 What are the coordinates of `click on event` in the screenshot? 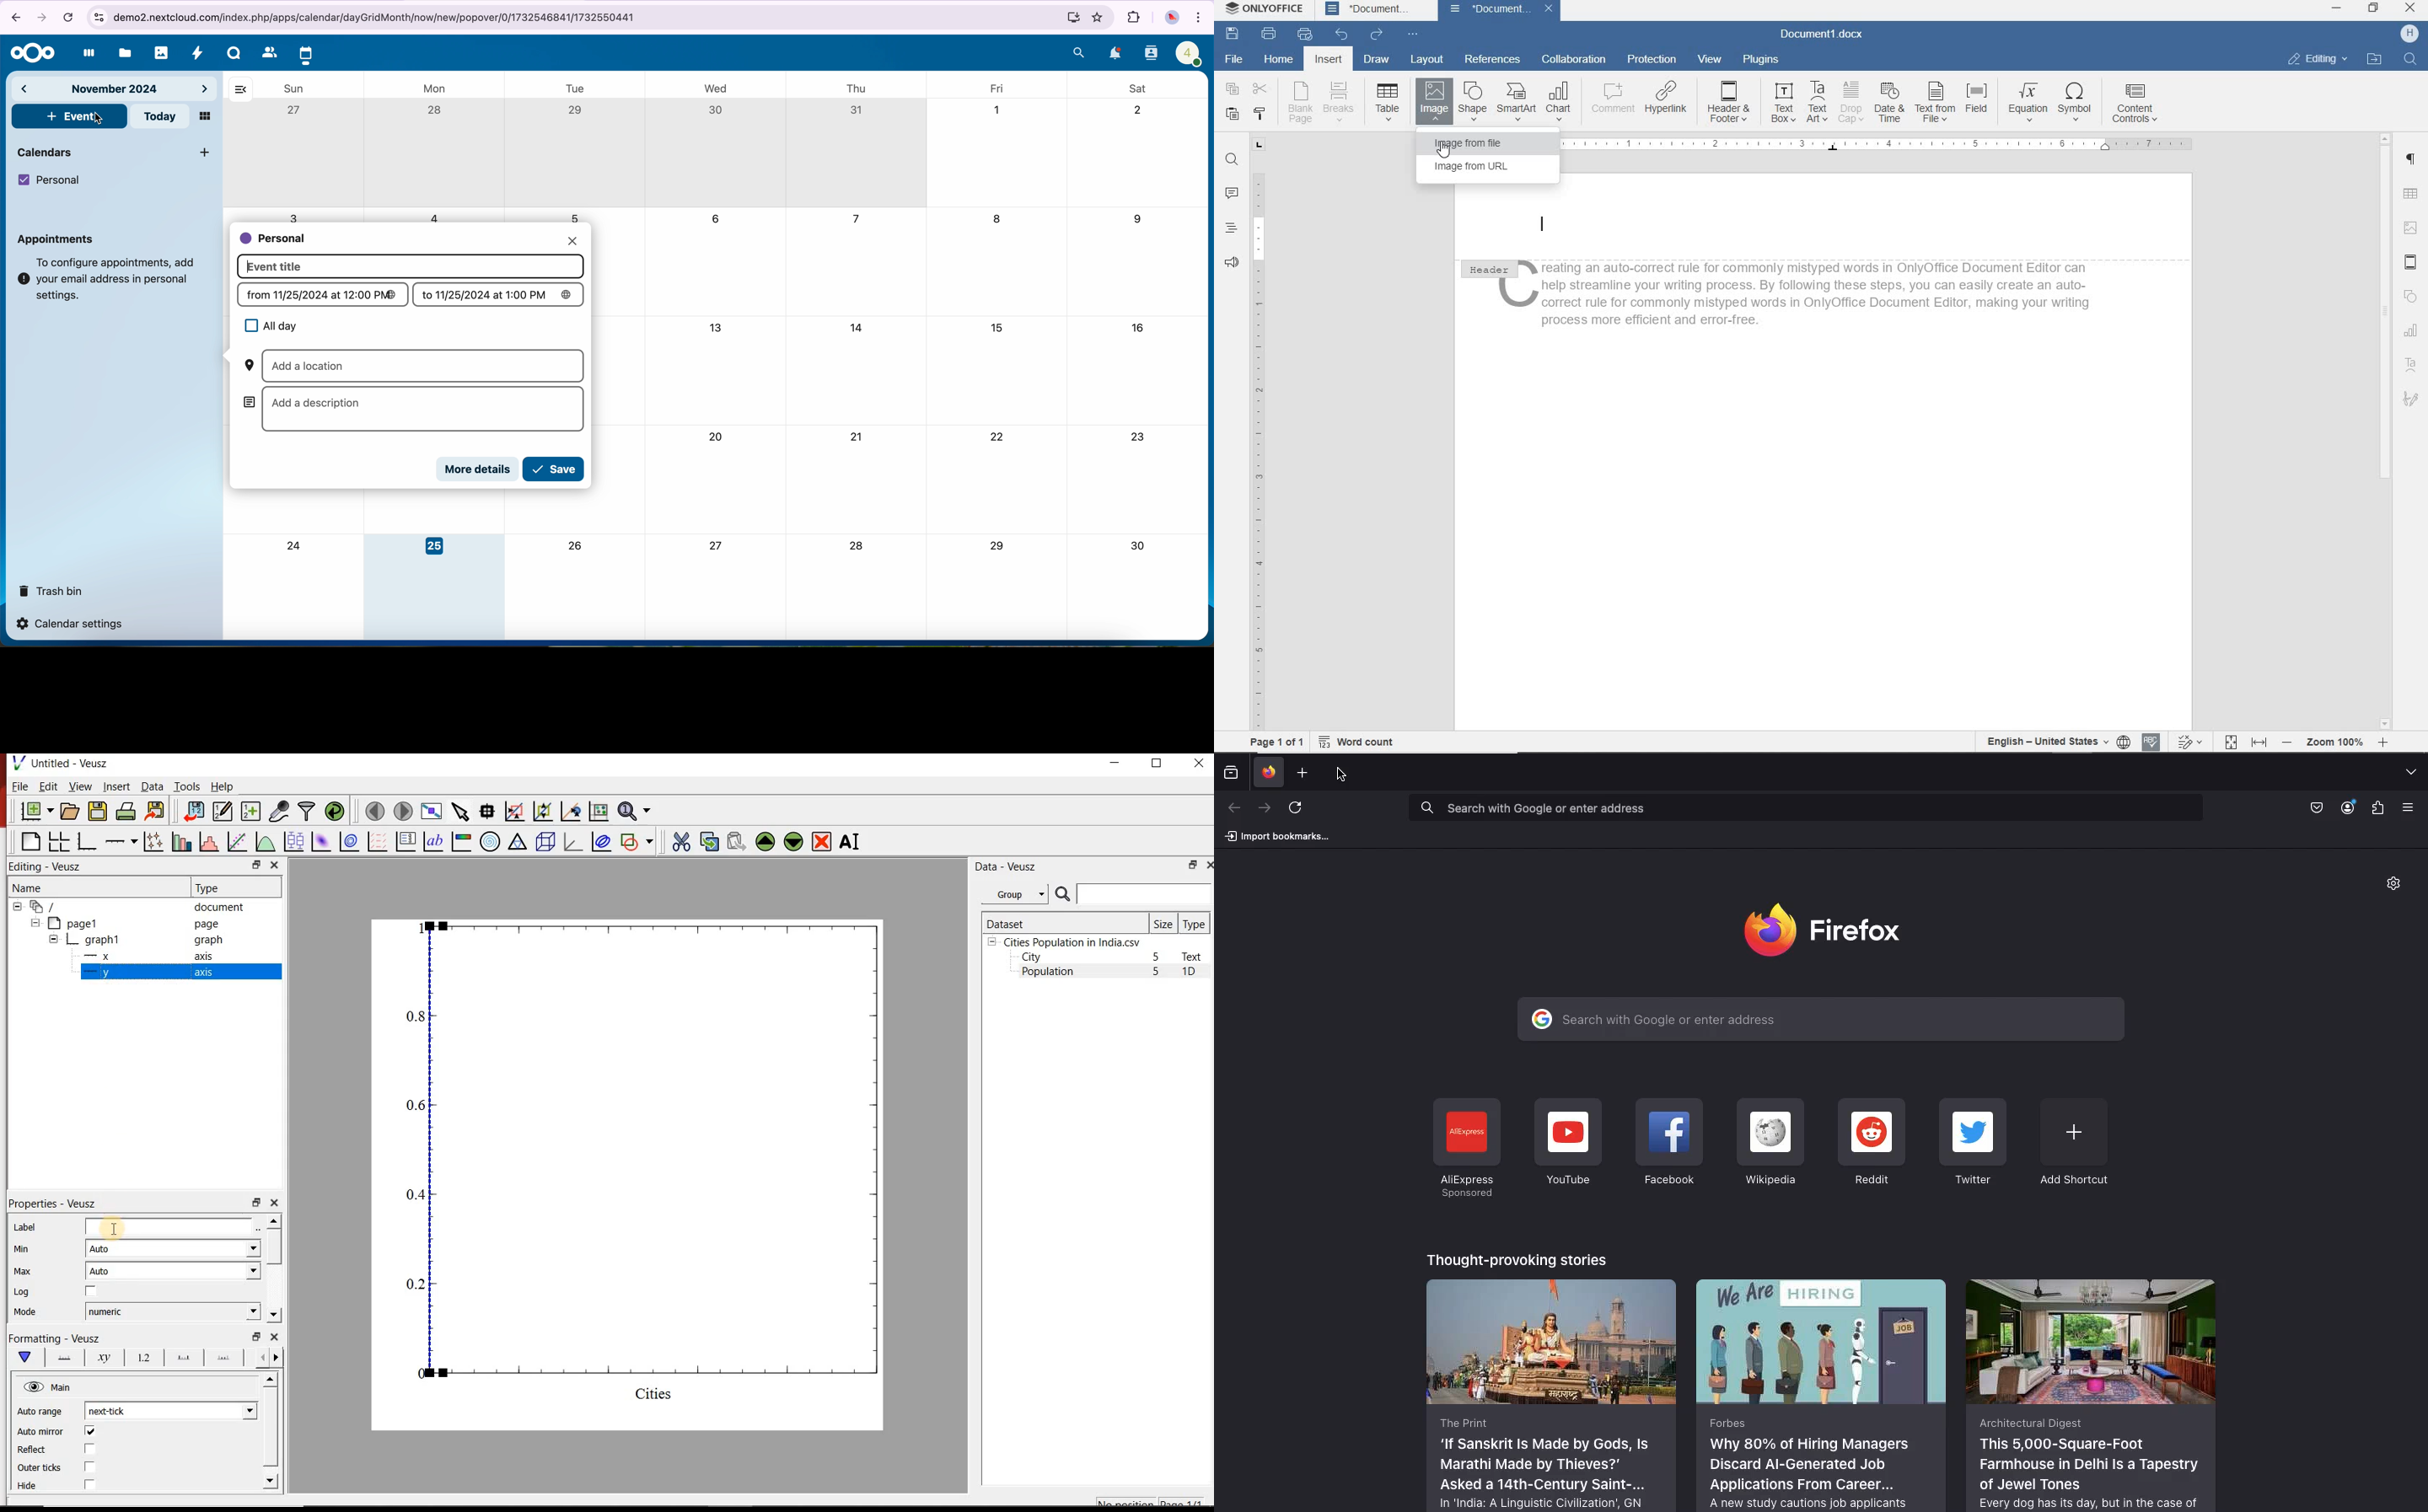 It's located at (70, 117).